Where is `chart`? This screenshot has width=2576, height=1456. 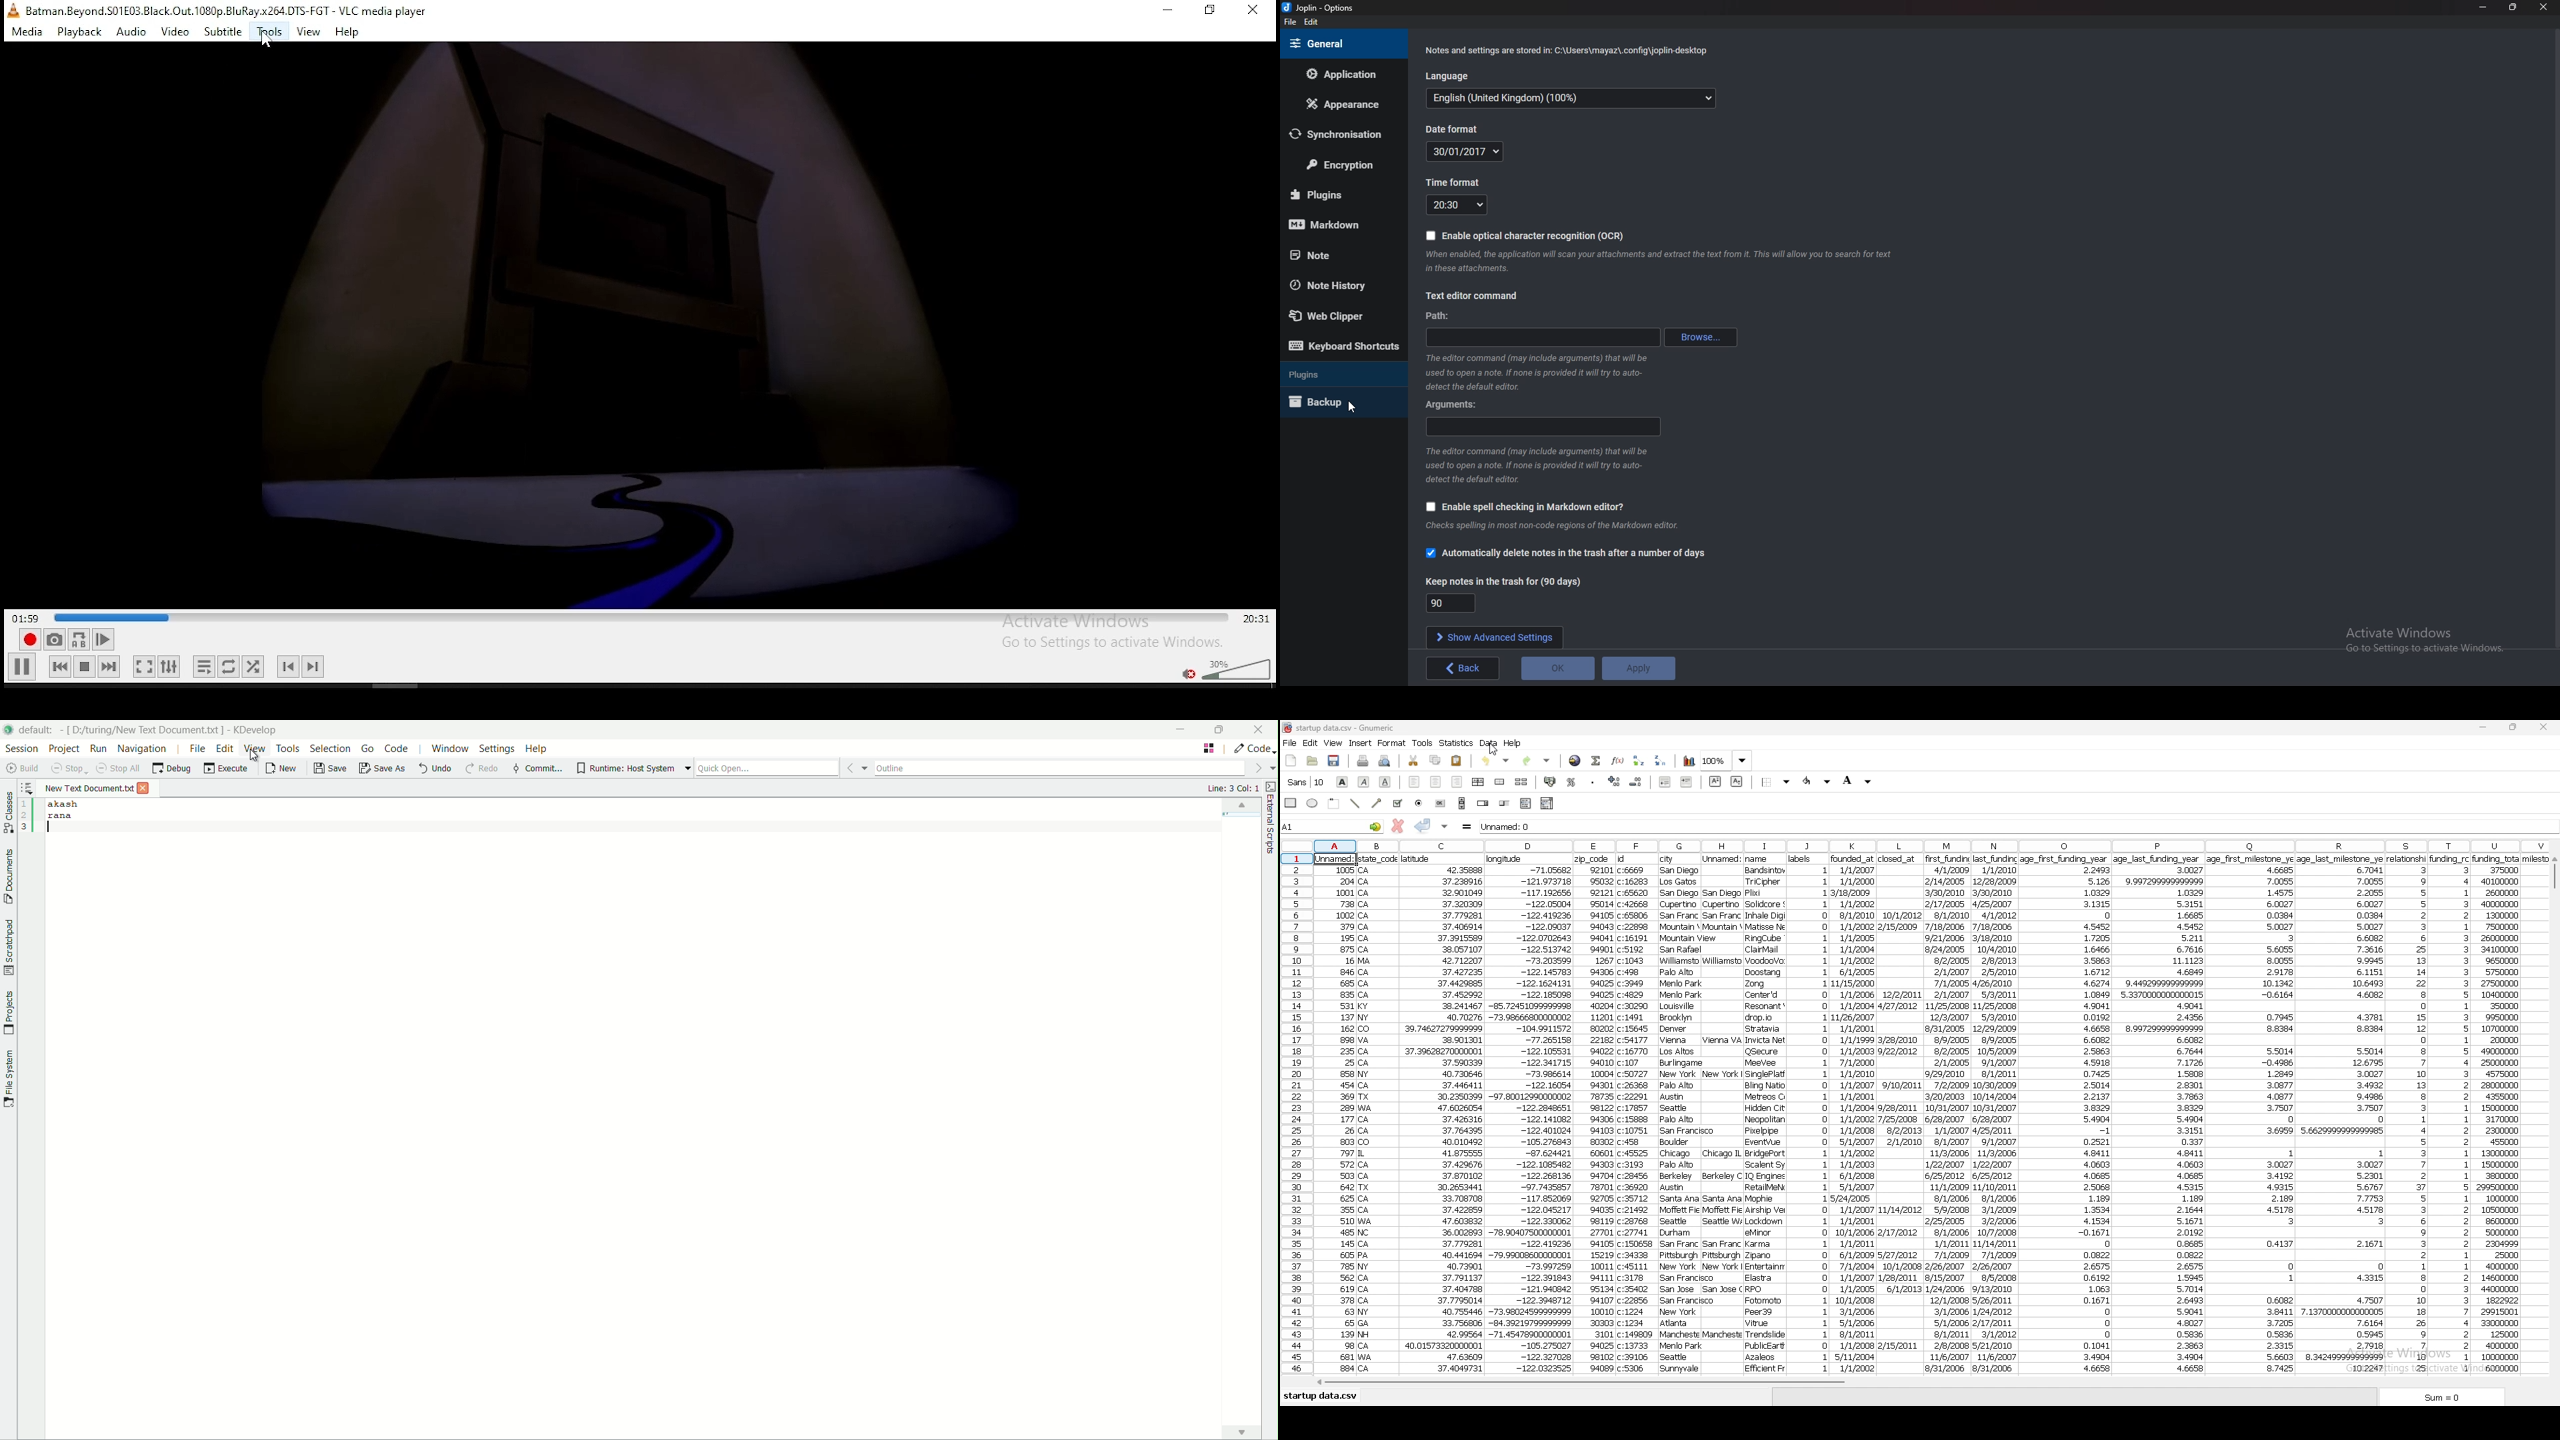
chart is located at coordinates (1689, 761).